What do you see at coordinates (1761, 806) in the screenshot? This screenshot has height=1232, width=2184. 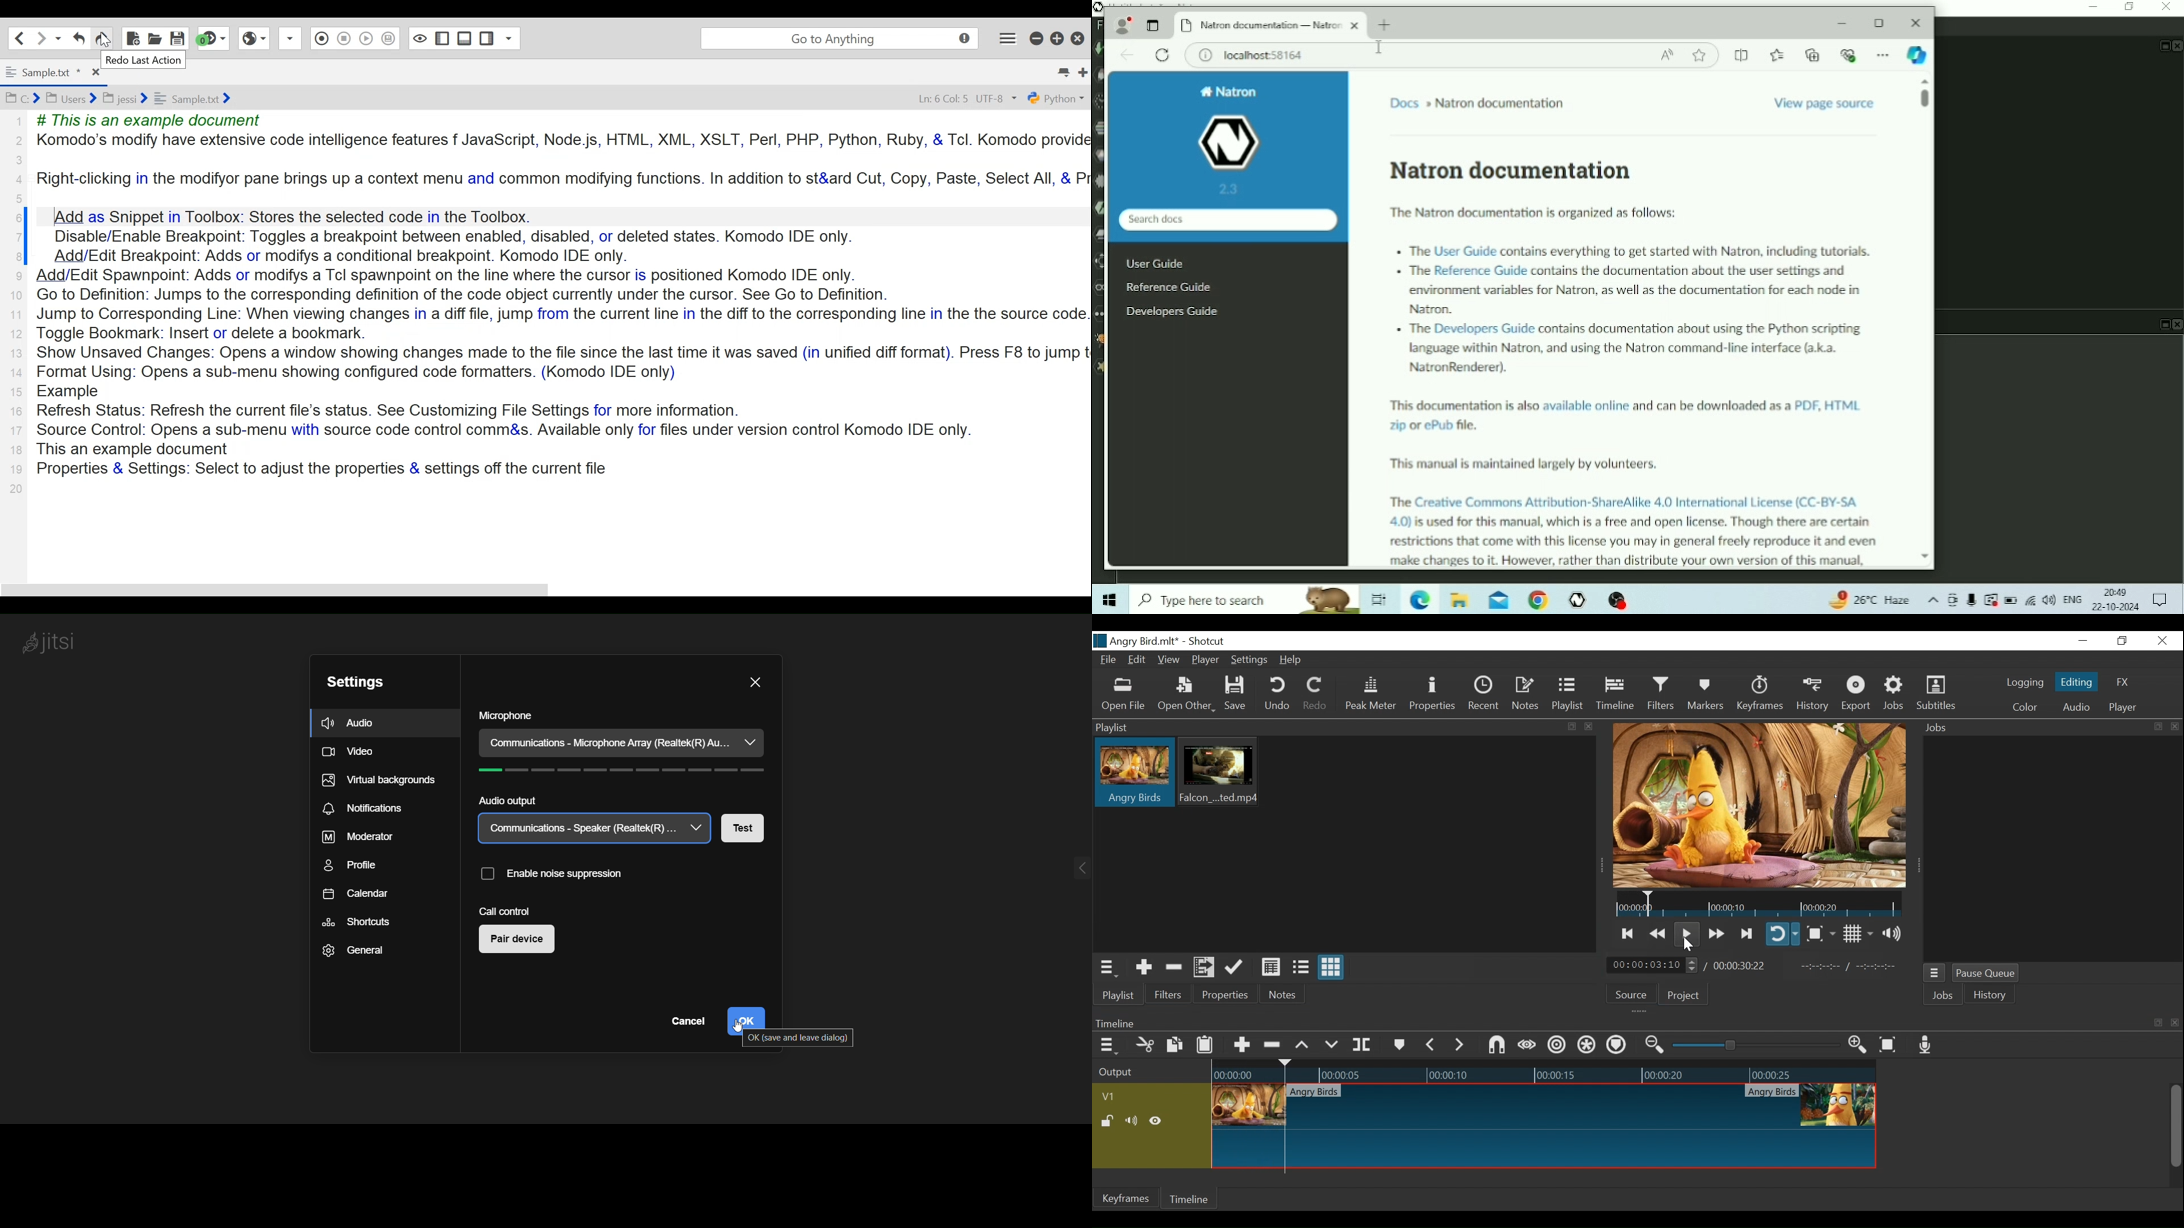 I see `Media Viewer` at bounding box center [1761, 806].